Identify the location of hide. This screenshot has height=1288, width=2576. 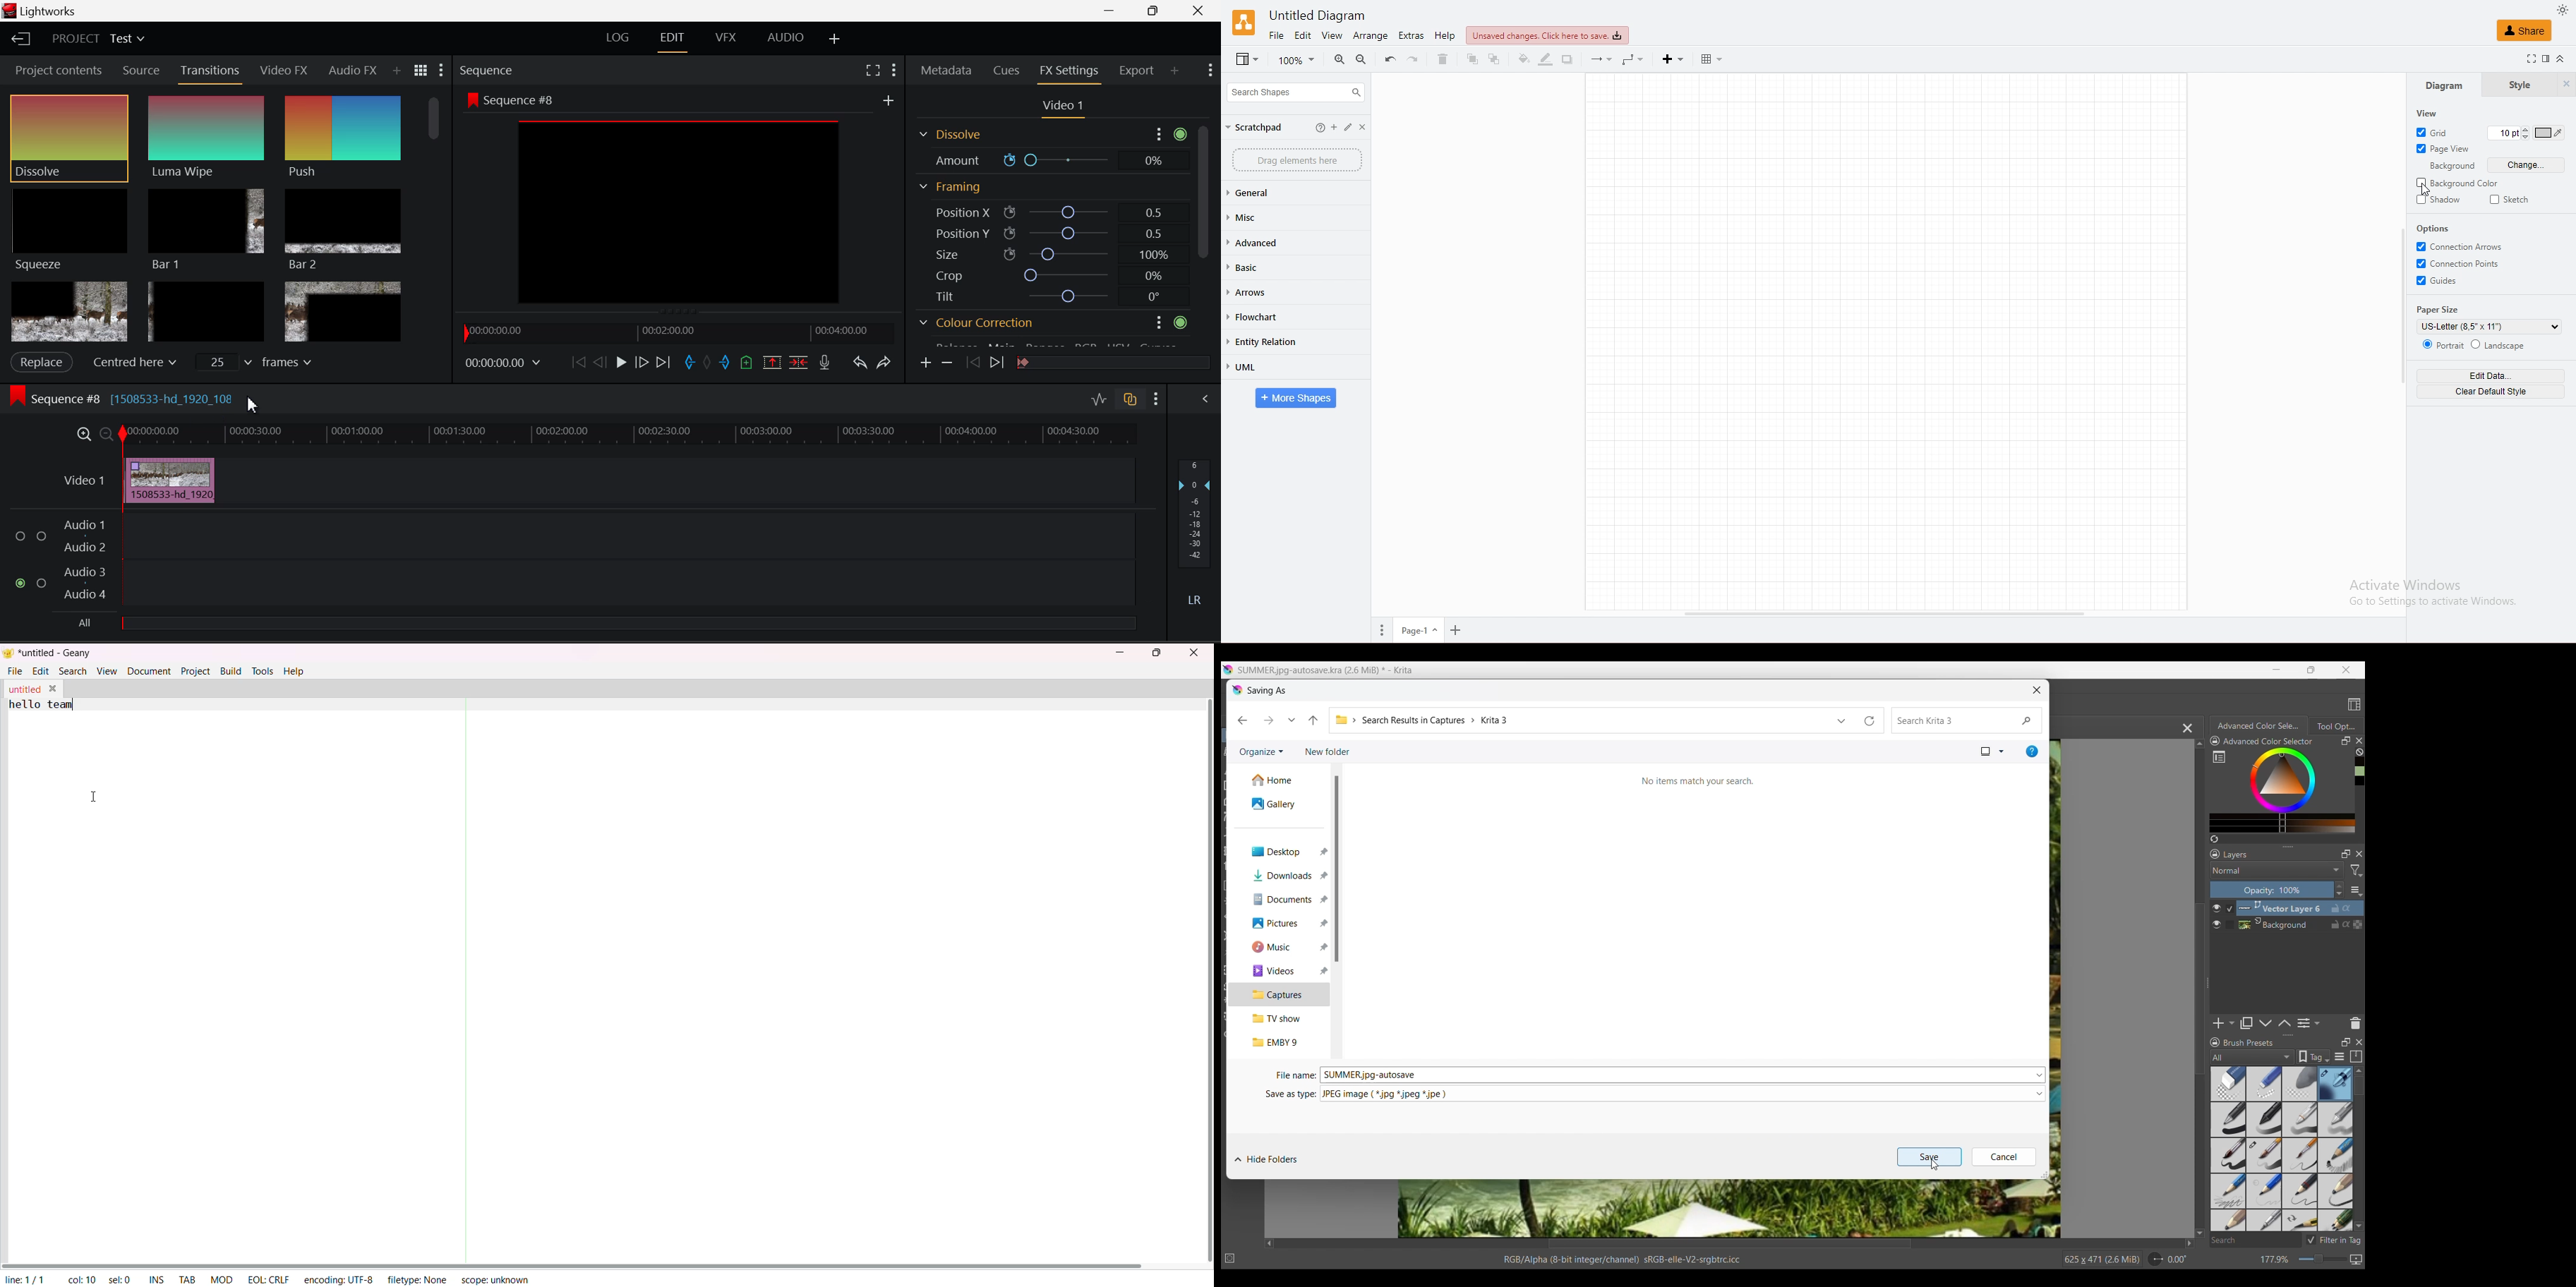
(2566, 85).